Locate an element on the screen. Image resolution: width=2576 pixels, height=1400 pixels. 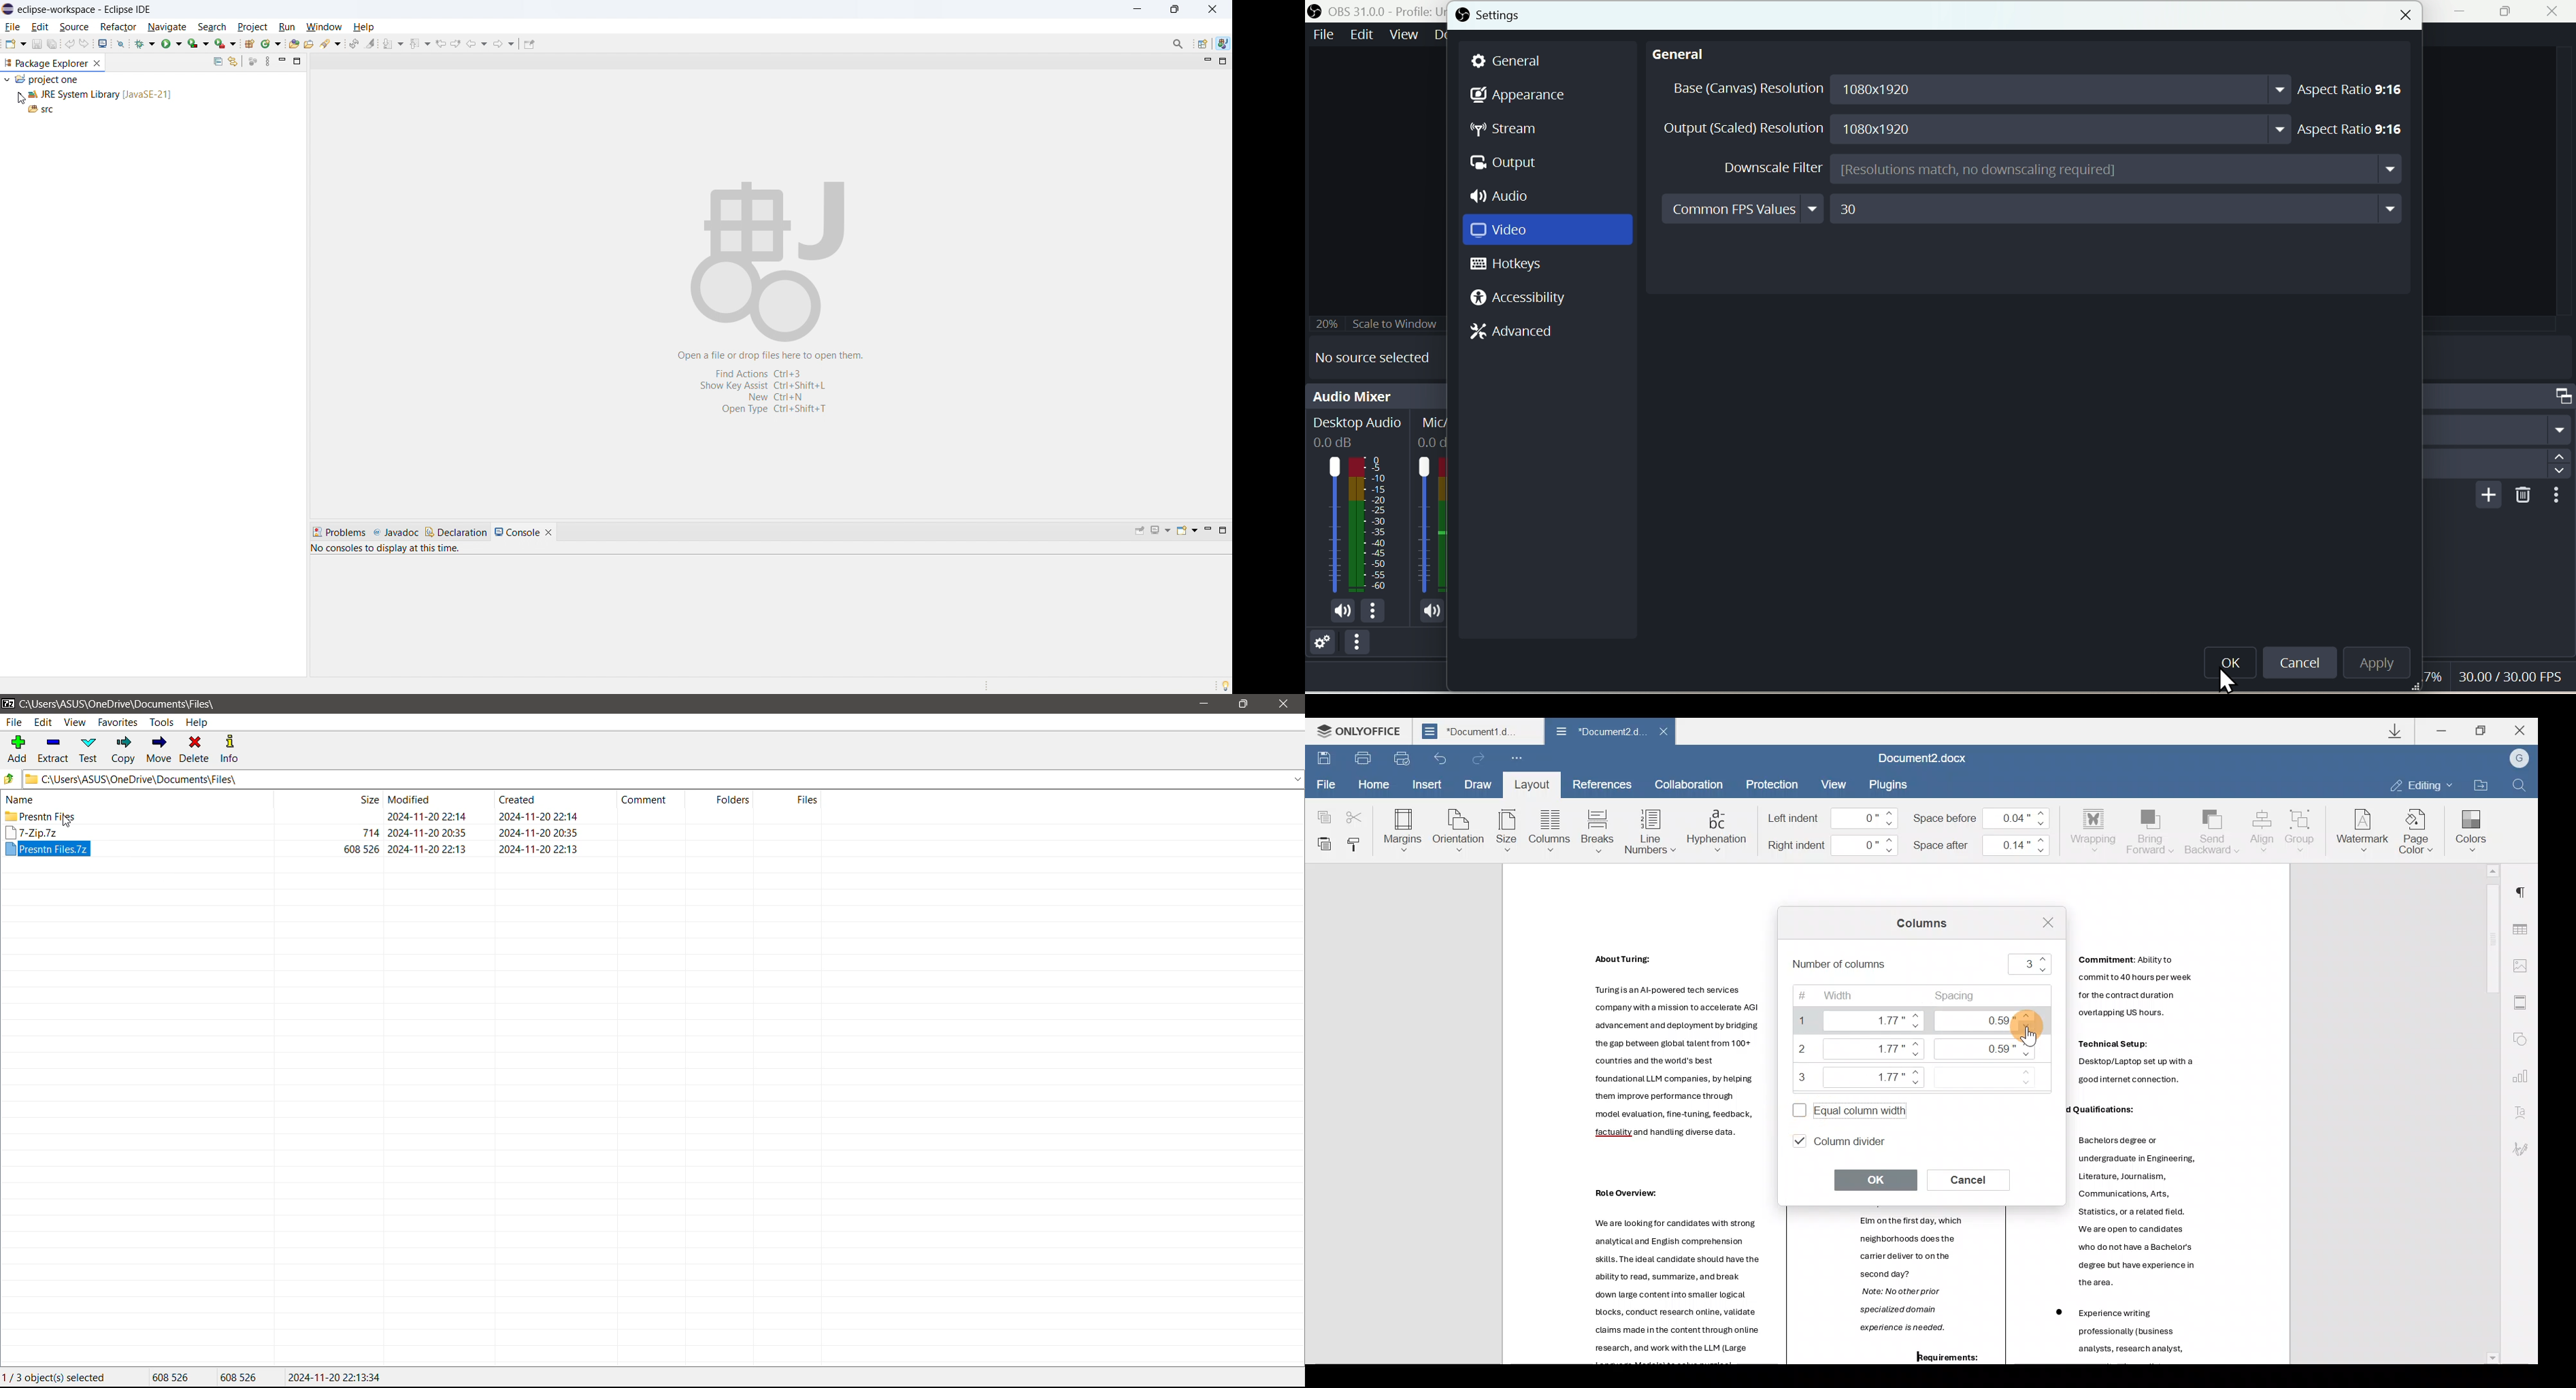
Align is located at coordinates (2262, 830).